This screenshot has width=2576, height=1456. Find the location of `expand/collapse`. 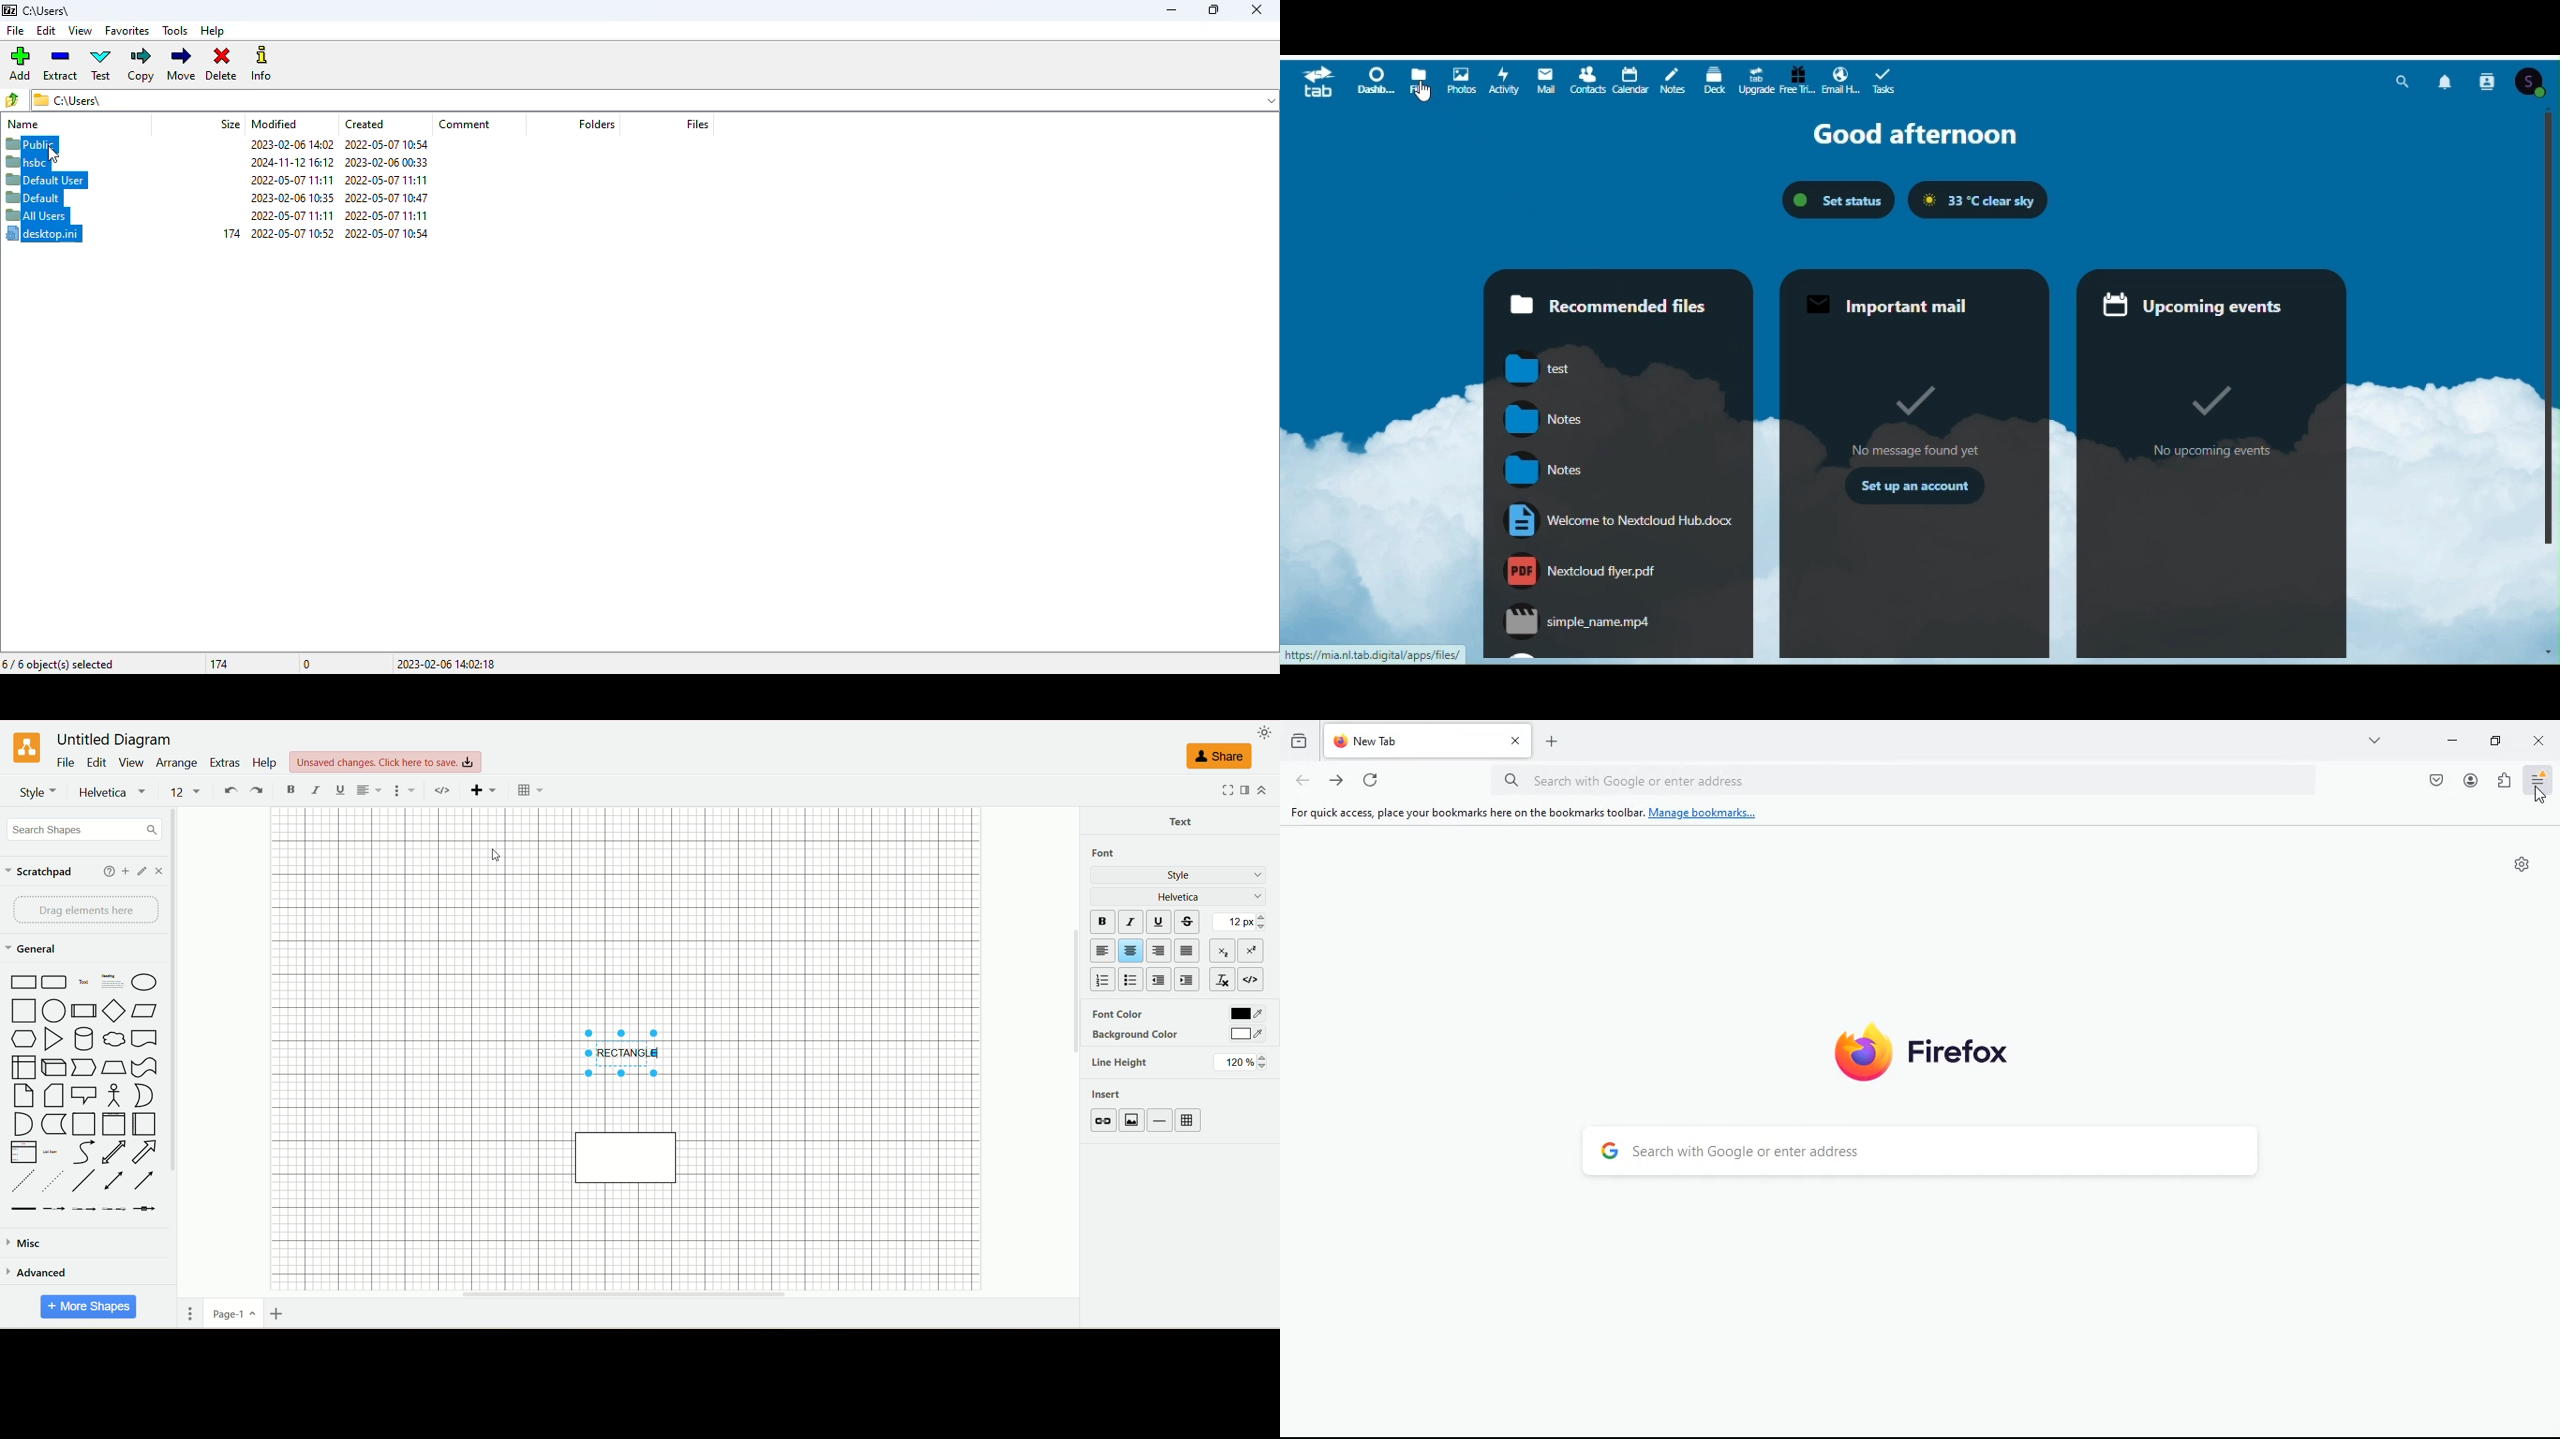

expand/collapse is located at coordinates (1267, 789).